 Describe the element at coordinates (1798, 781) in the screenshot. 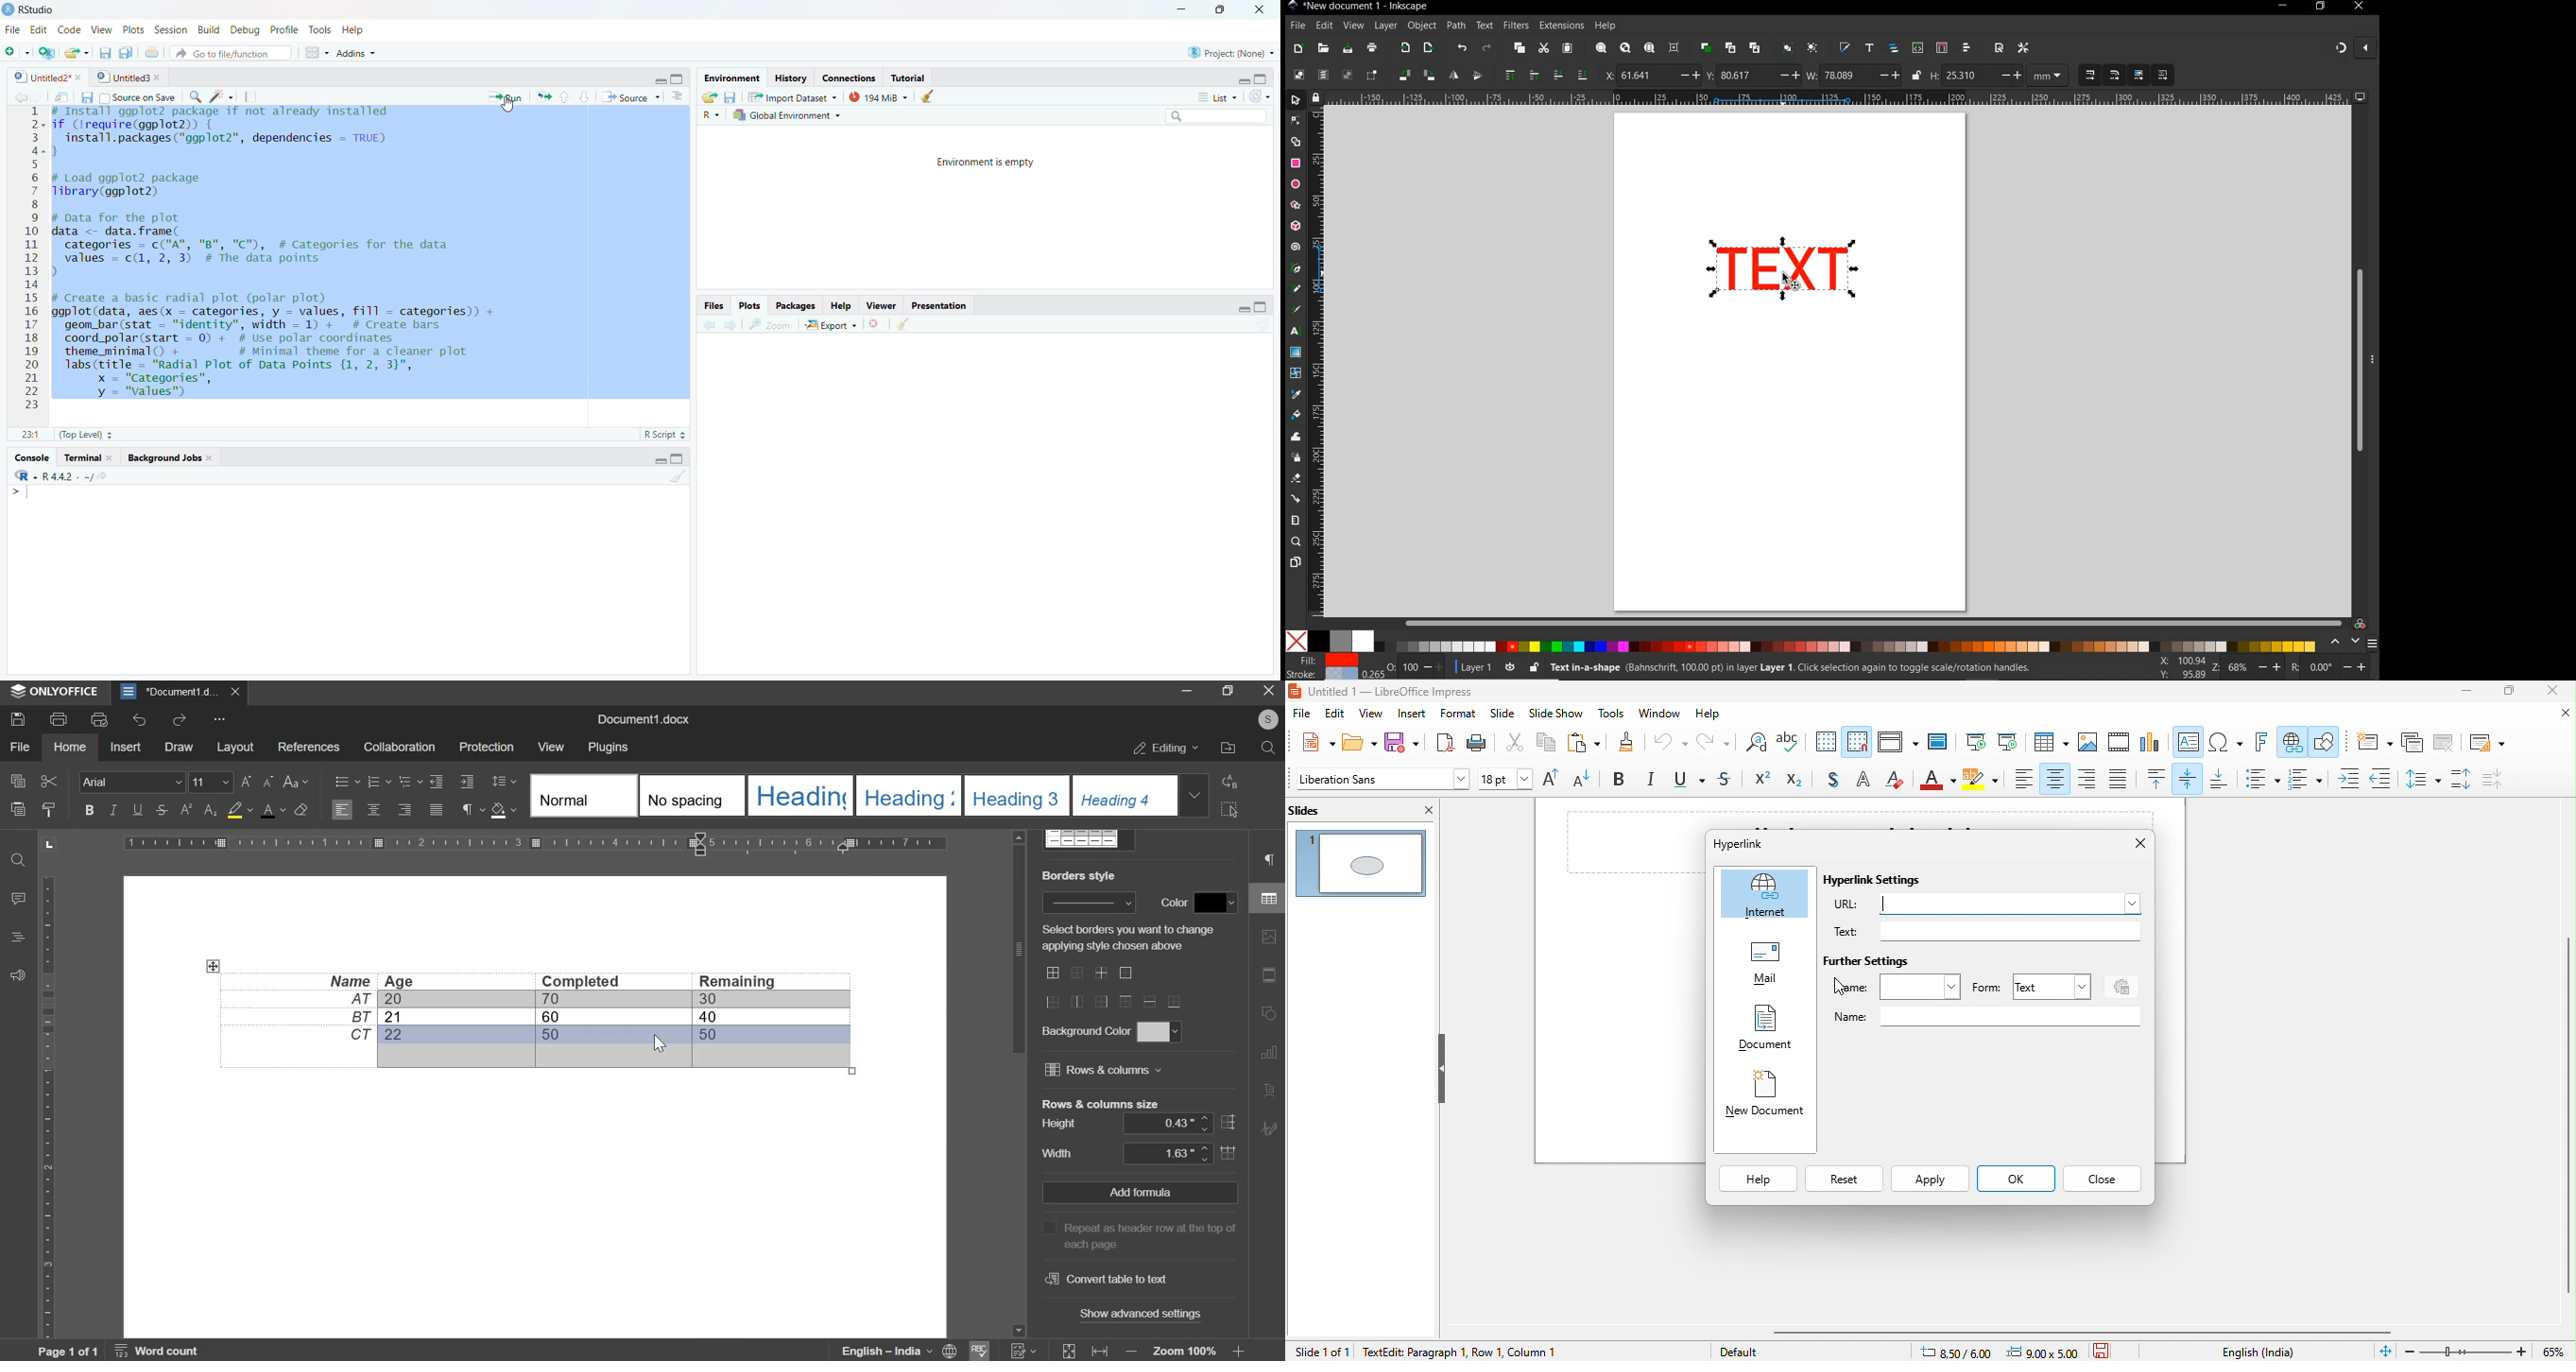

I see `subscript` at that location.